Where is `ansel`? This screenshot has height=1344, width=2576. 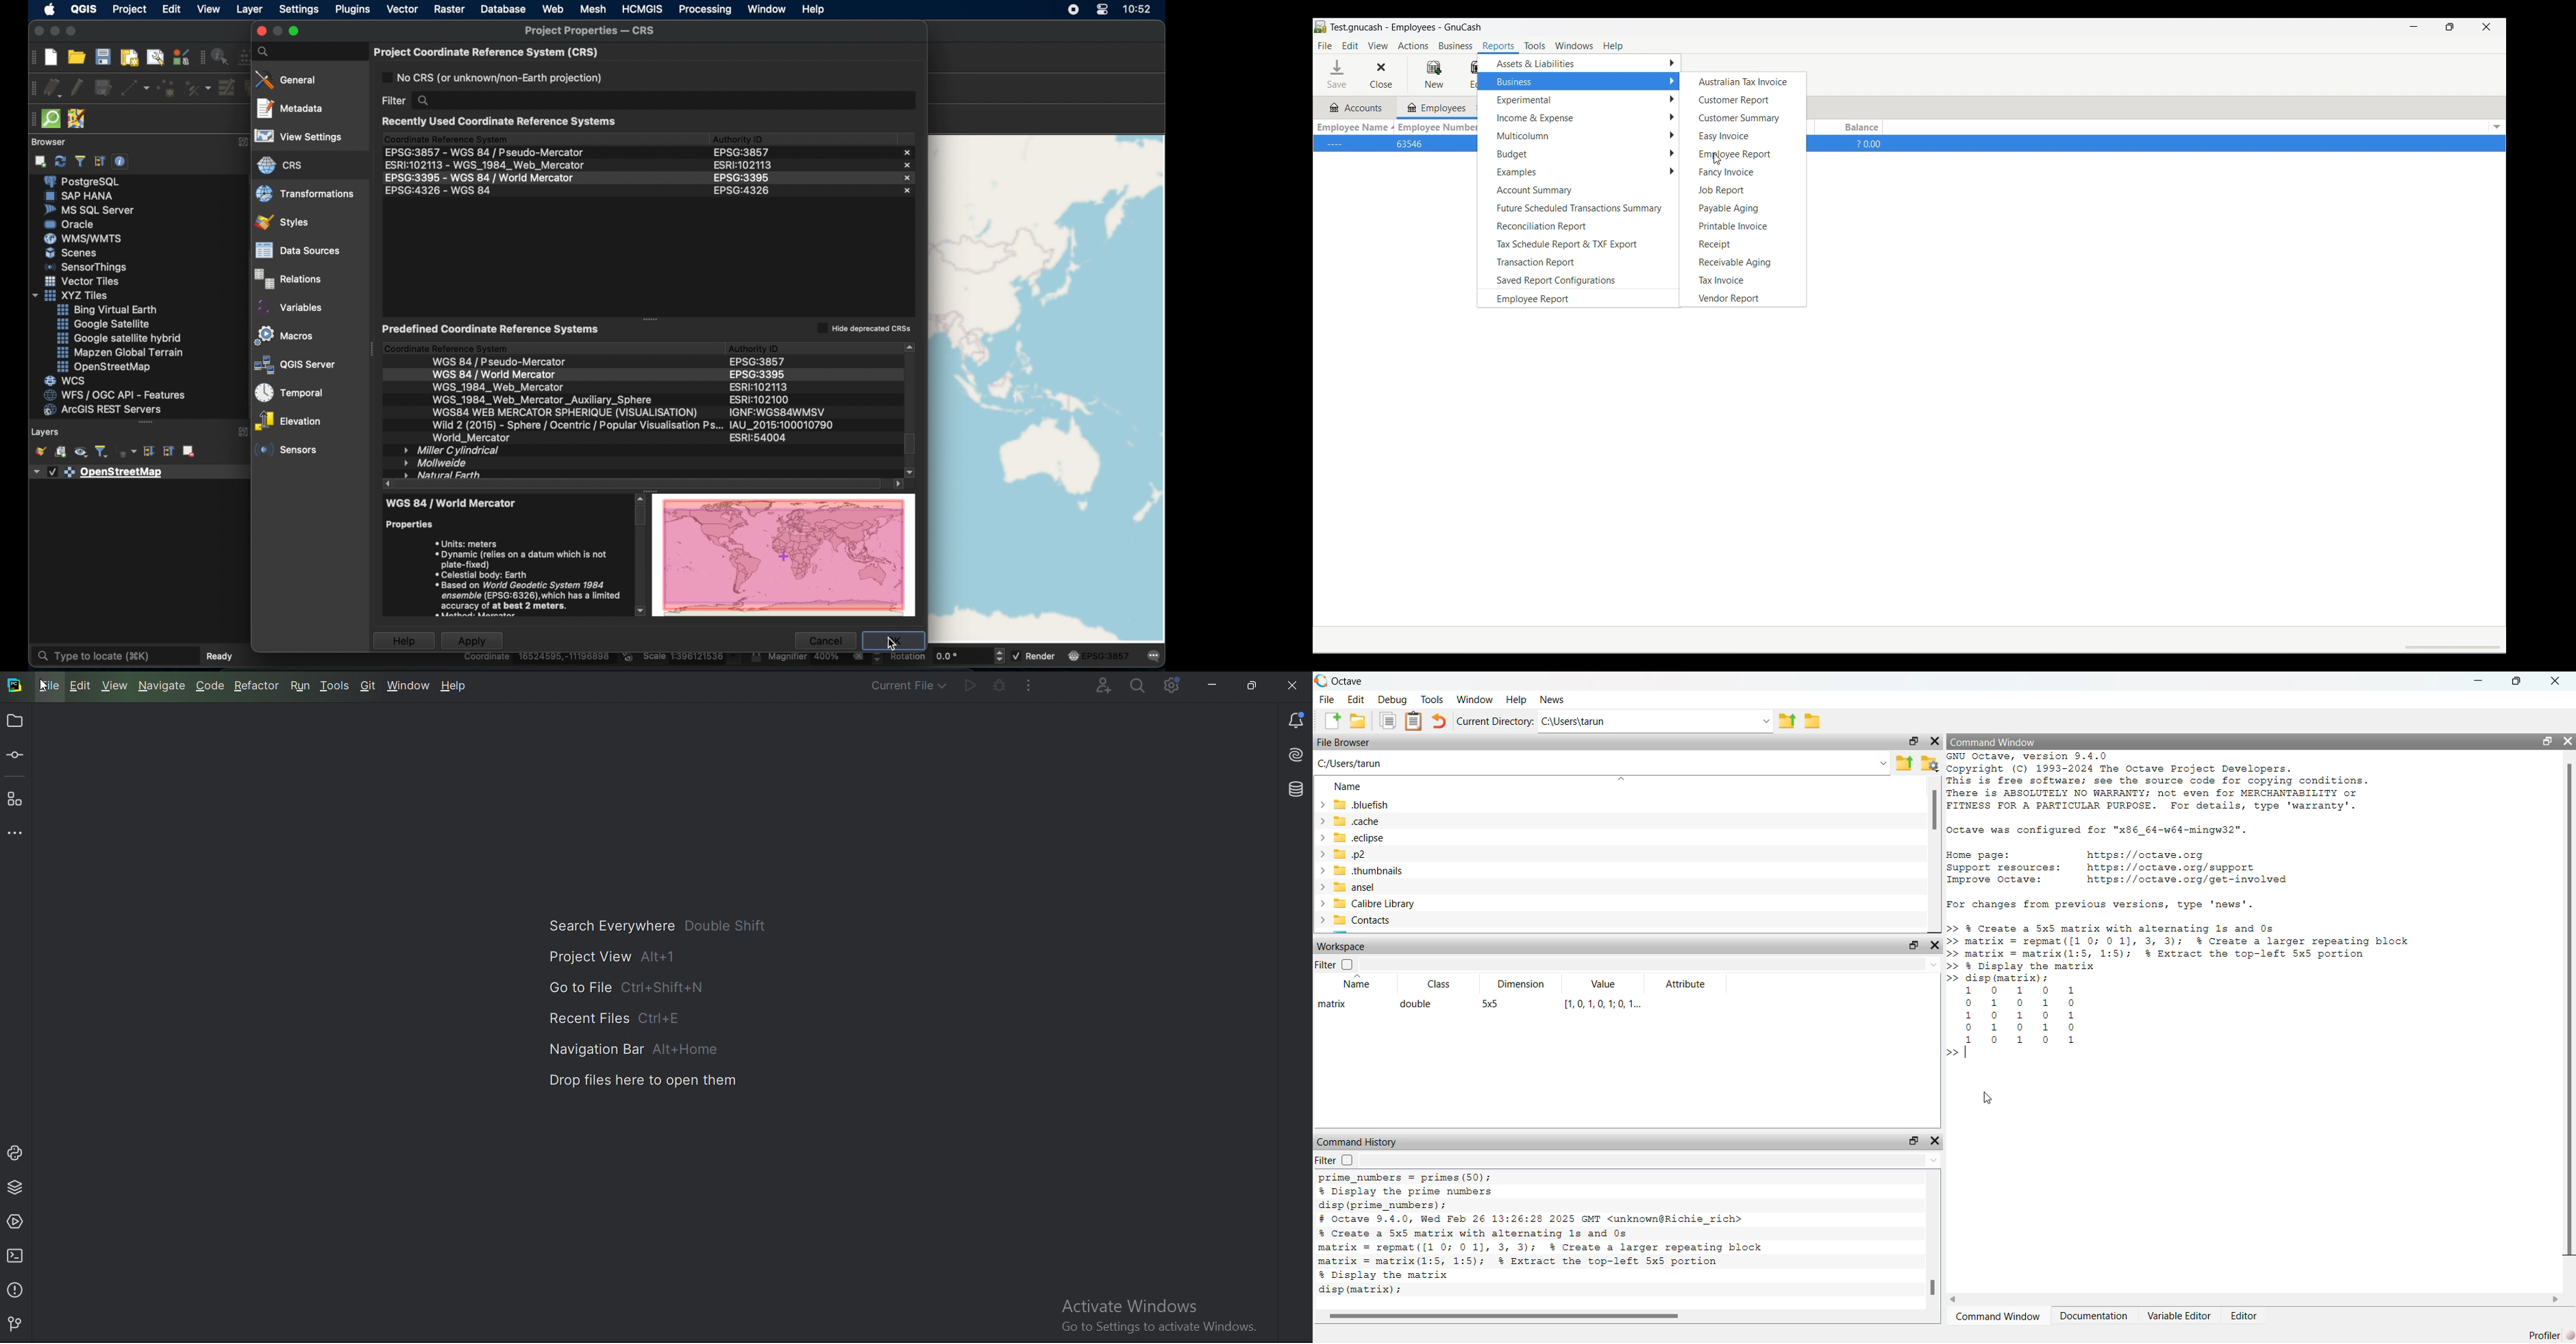 ansel is located at coordinates (1355, 887).